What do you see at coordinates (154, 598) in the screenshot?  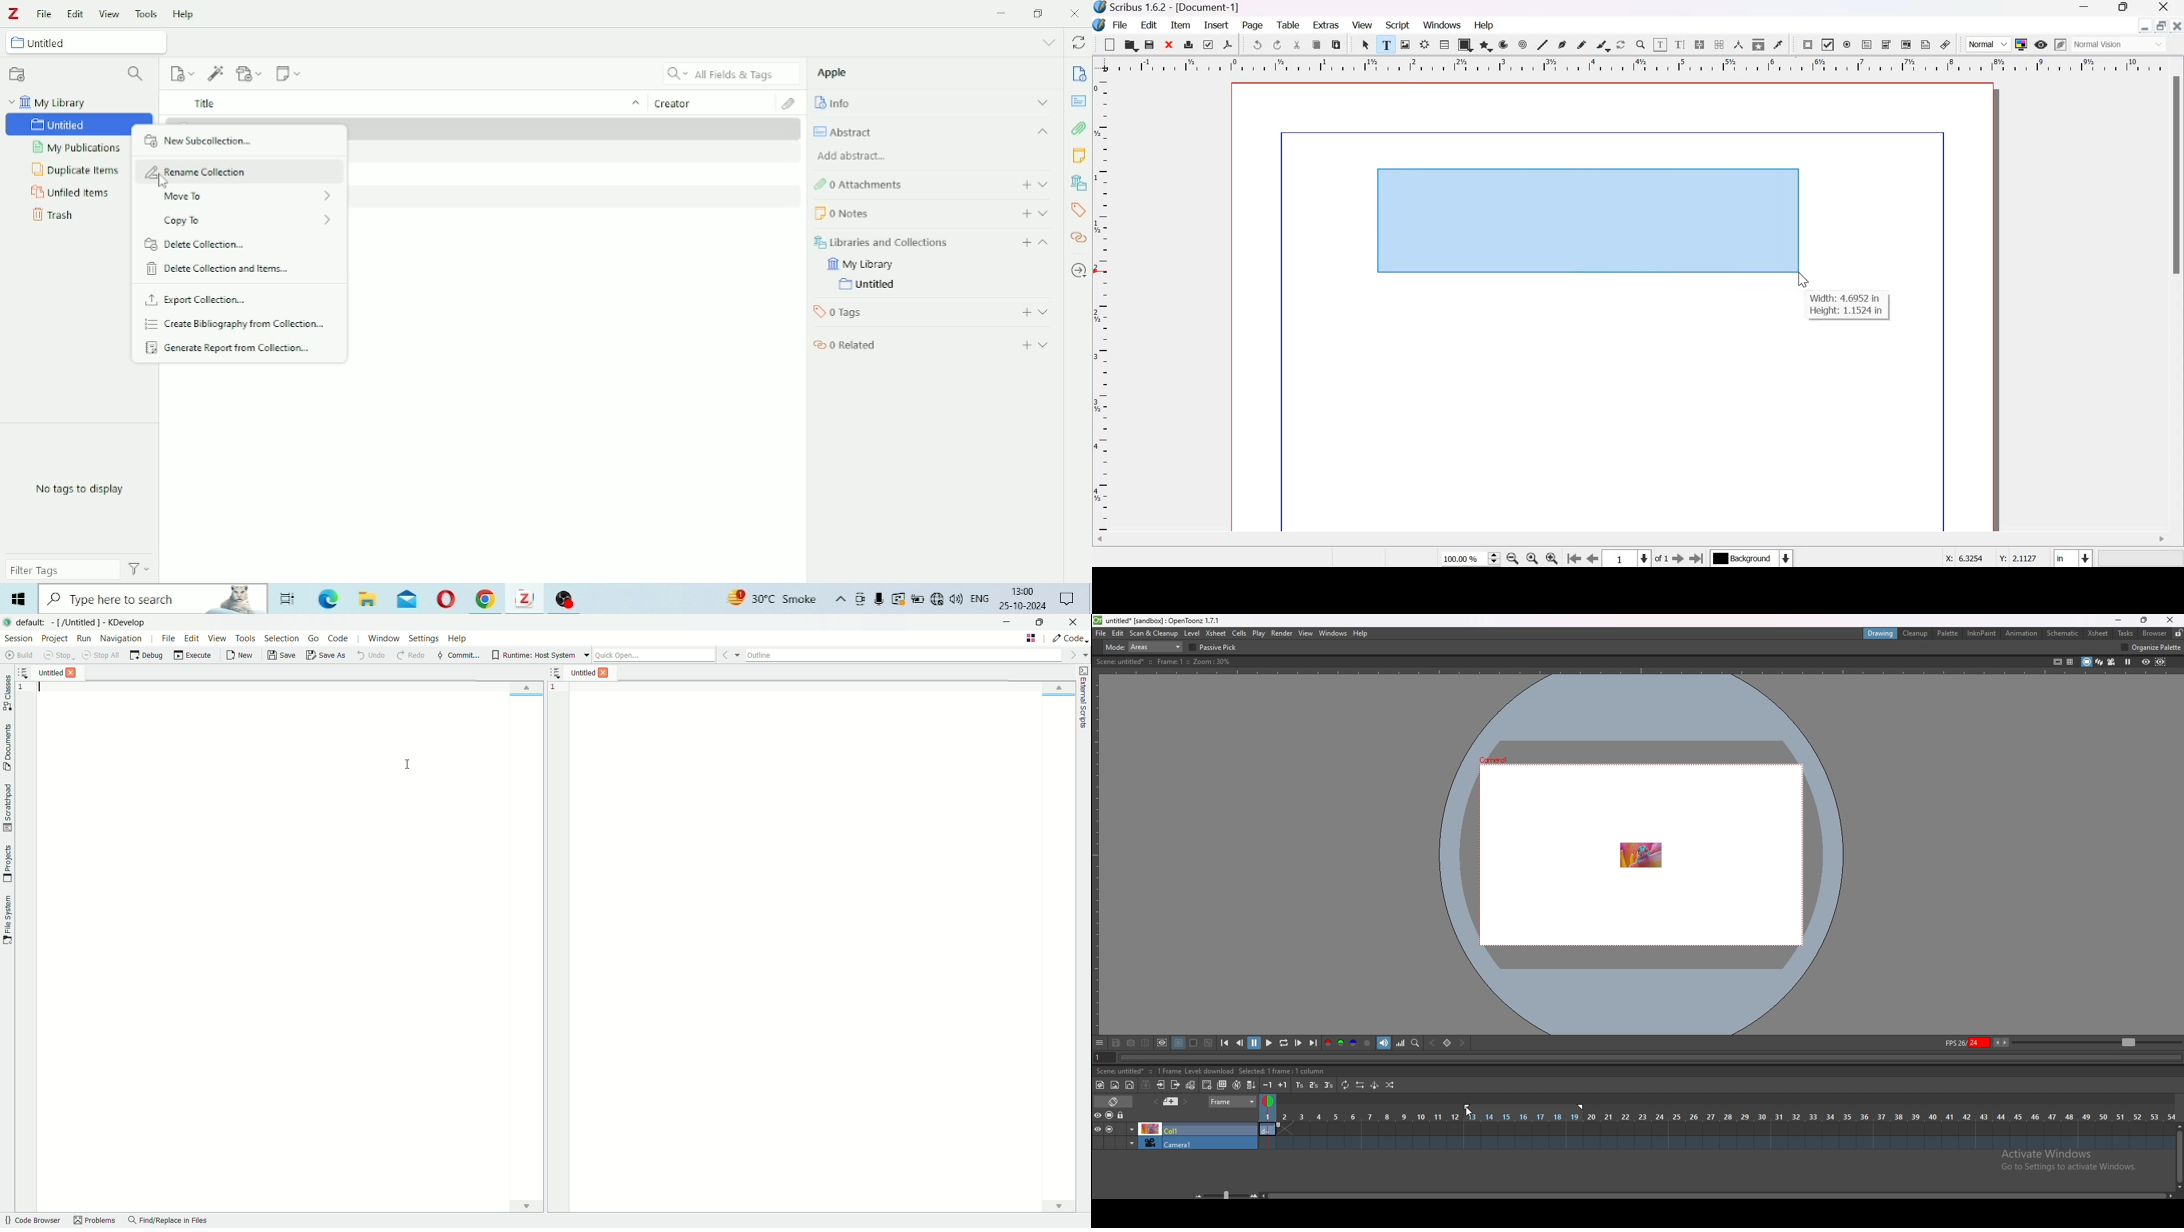 I see `` at bounding box center [154, 598].